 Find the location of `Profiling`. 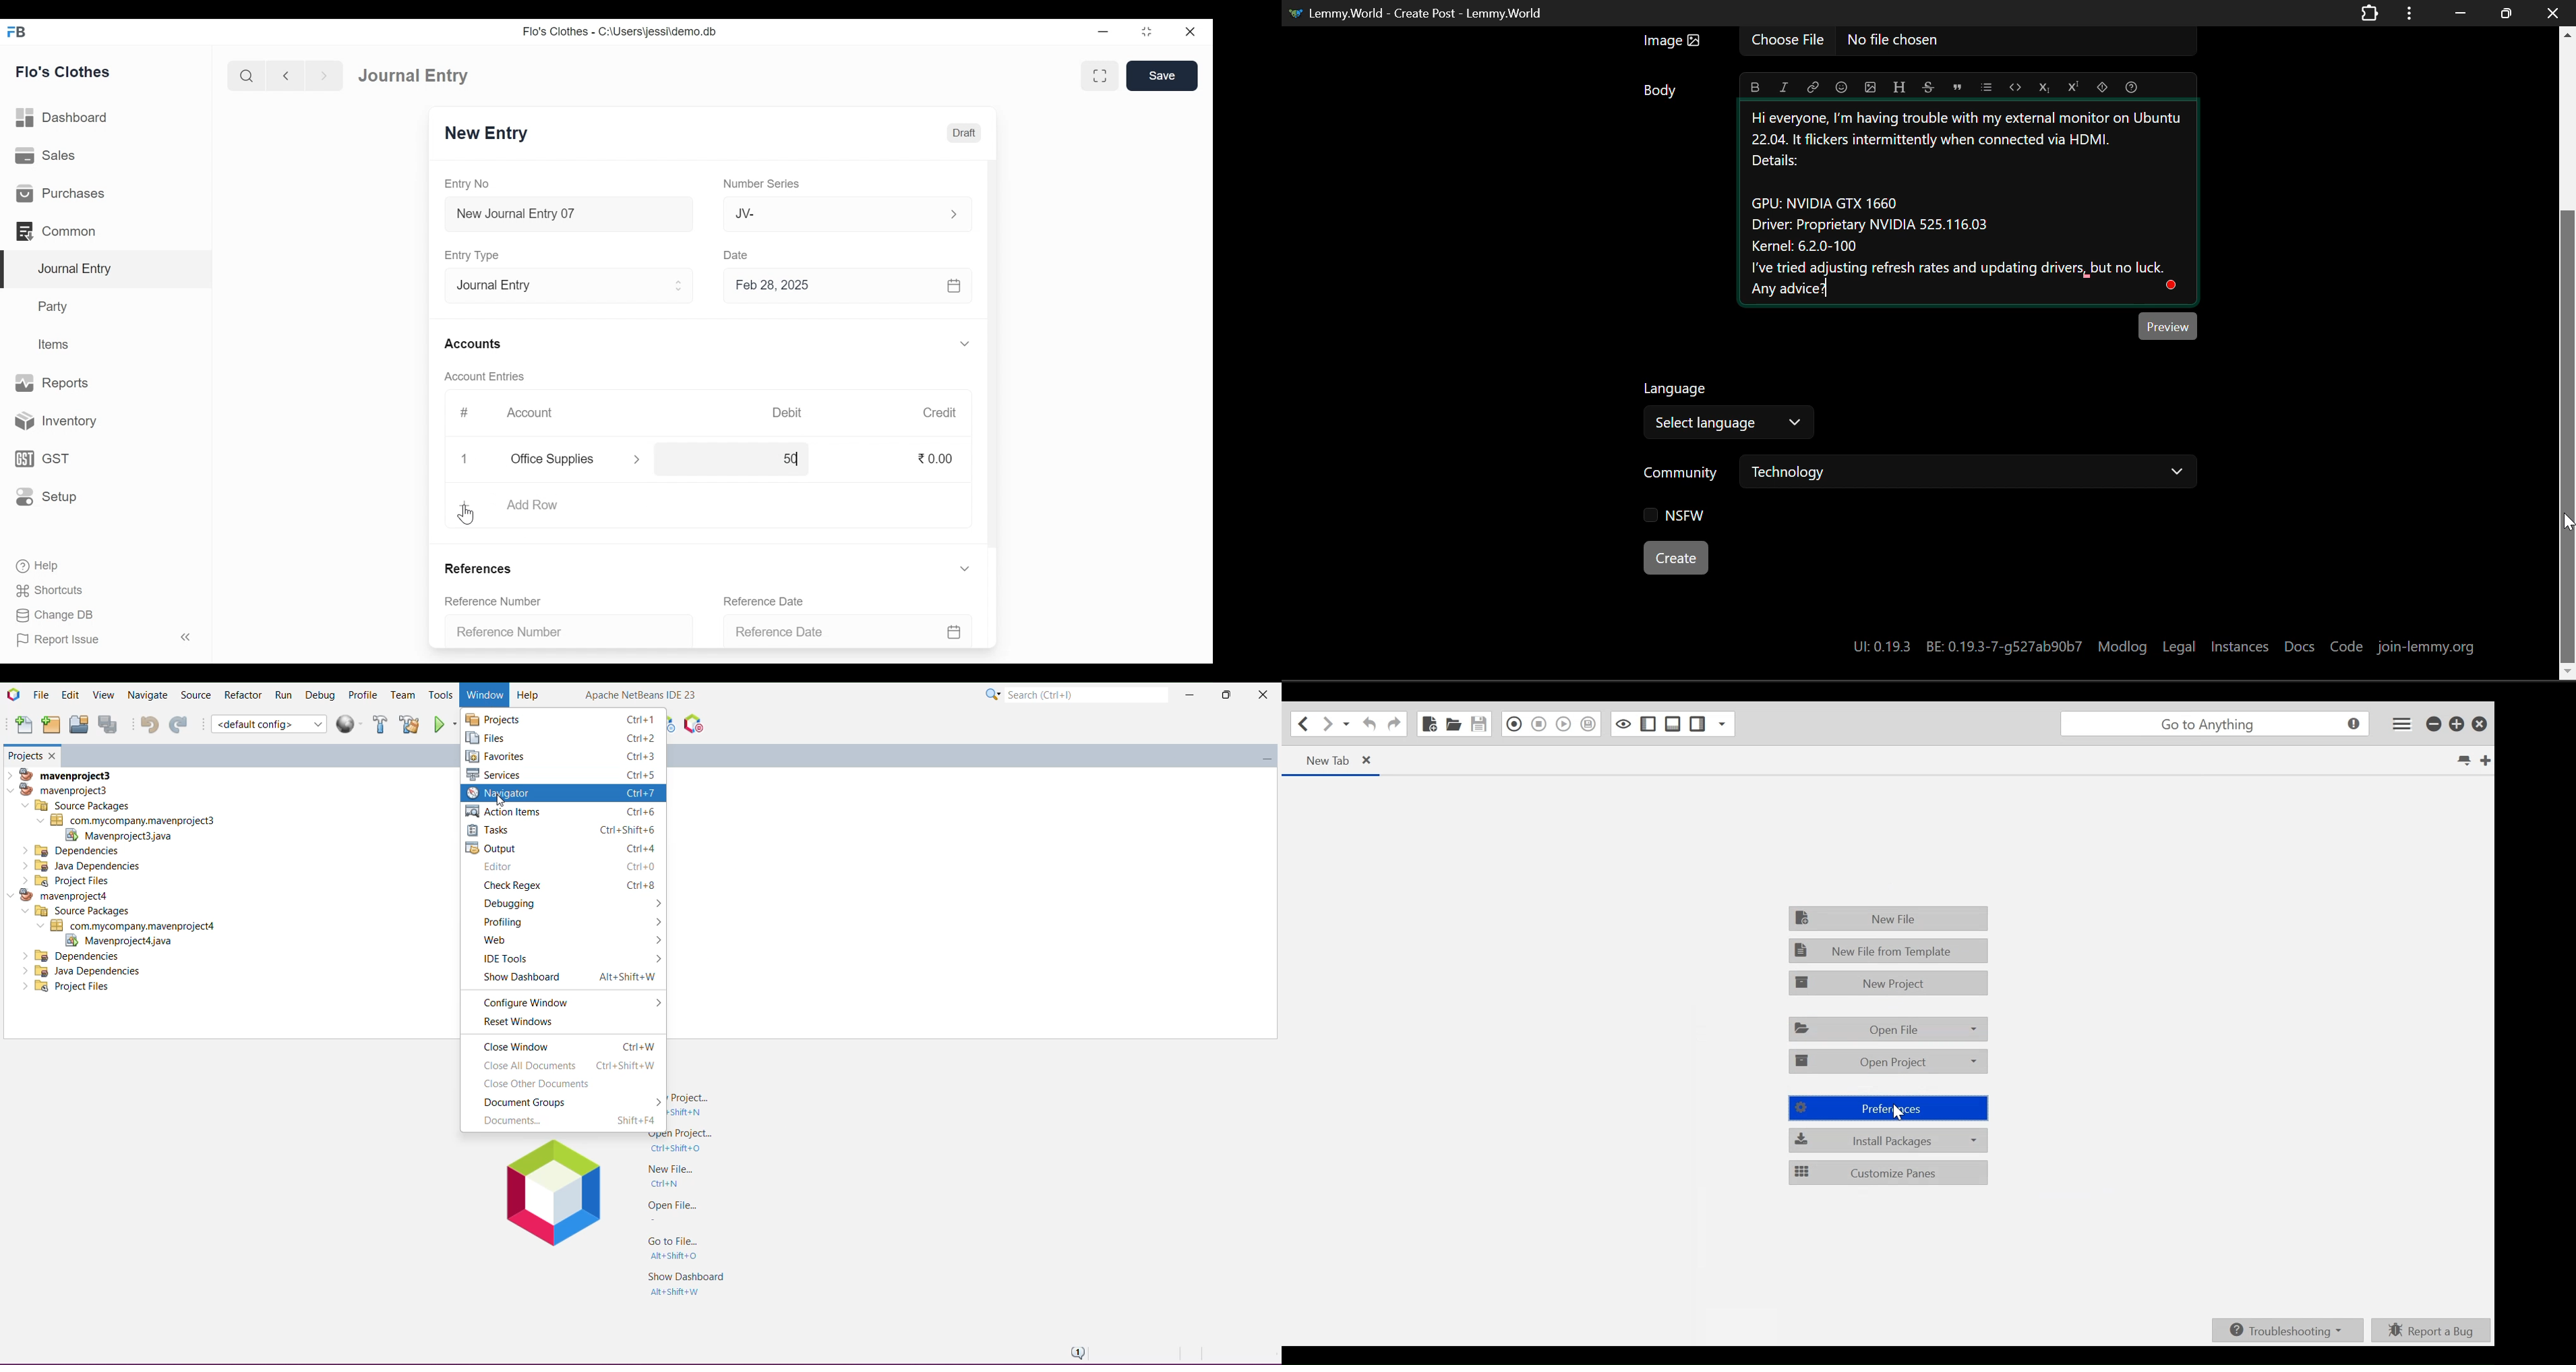

Profiling is located at coordinates (569, 922).